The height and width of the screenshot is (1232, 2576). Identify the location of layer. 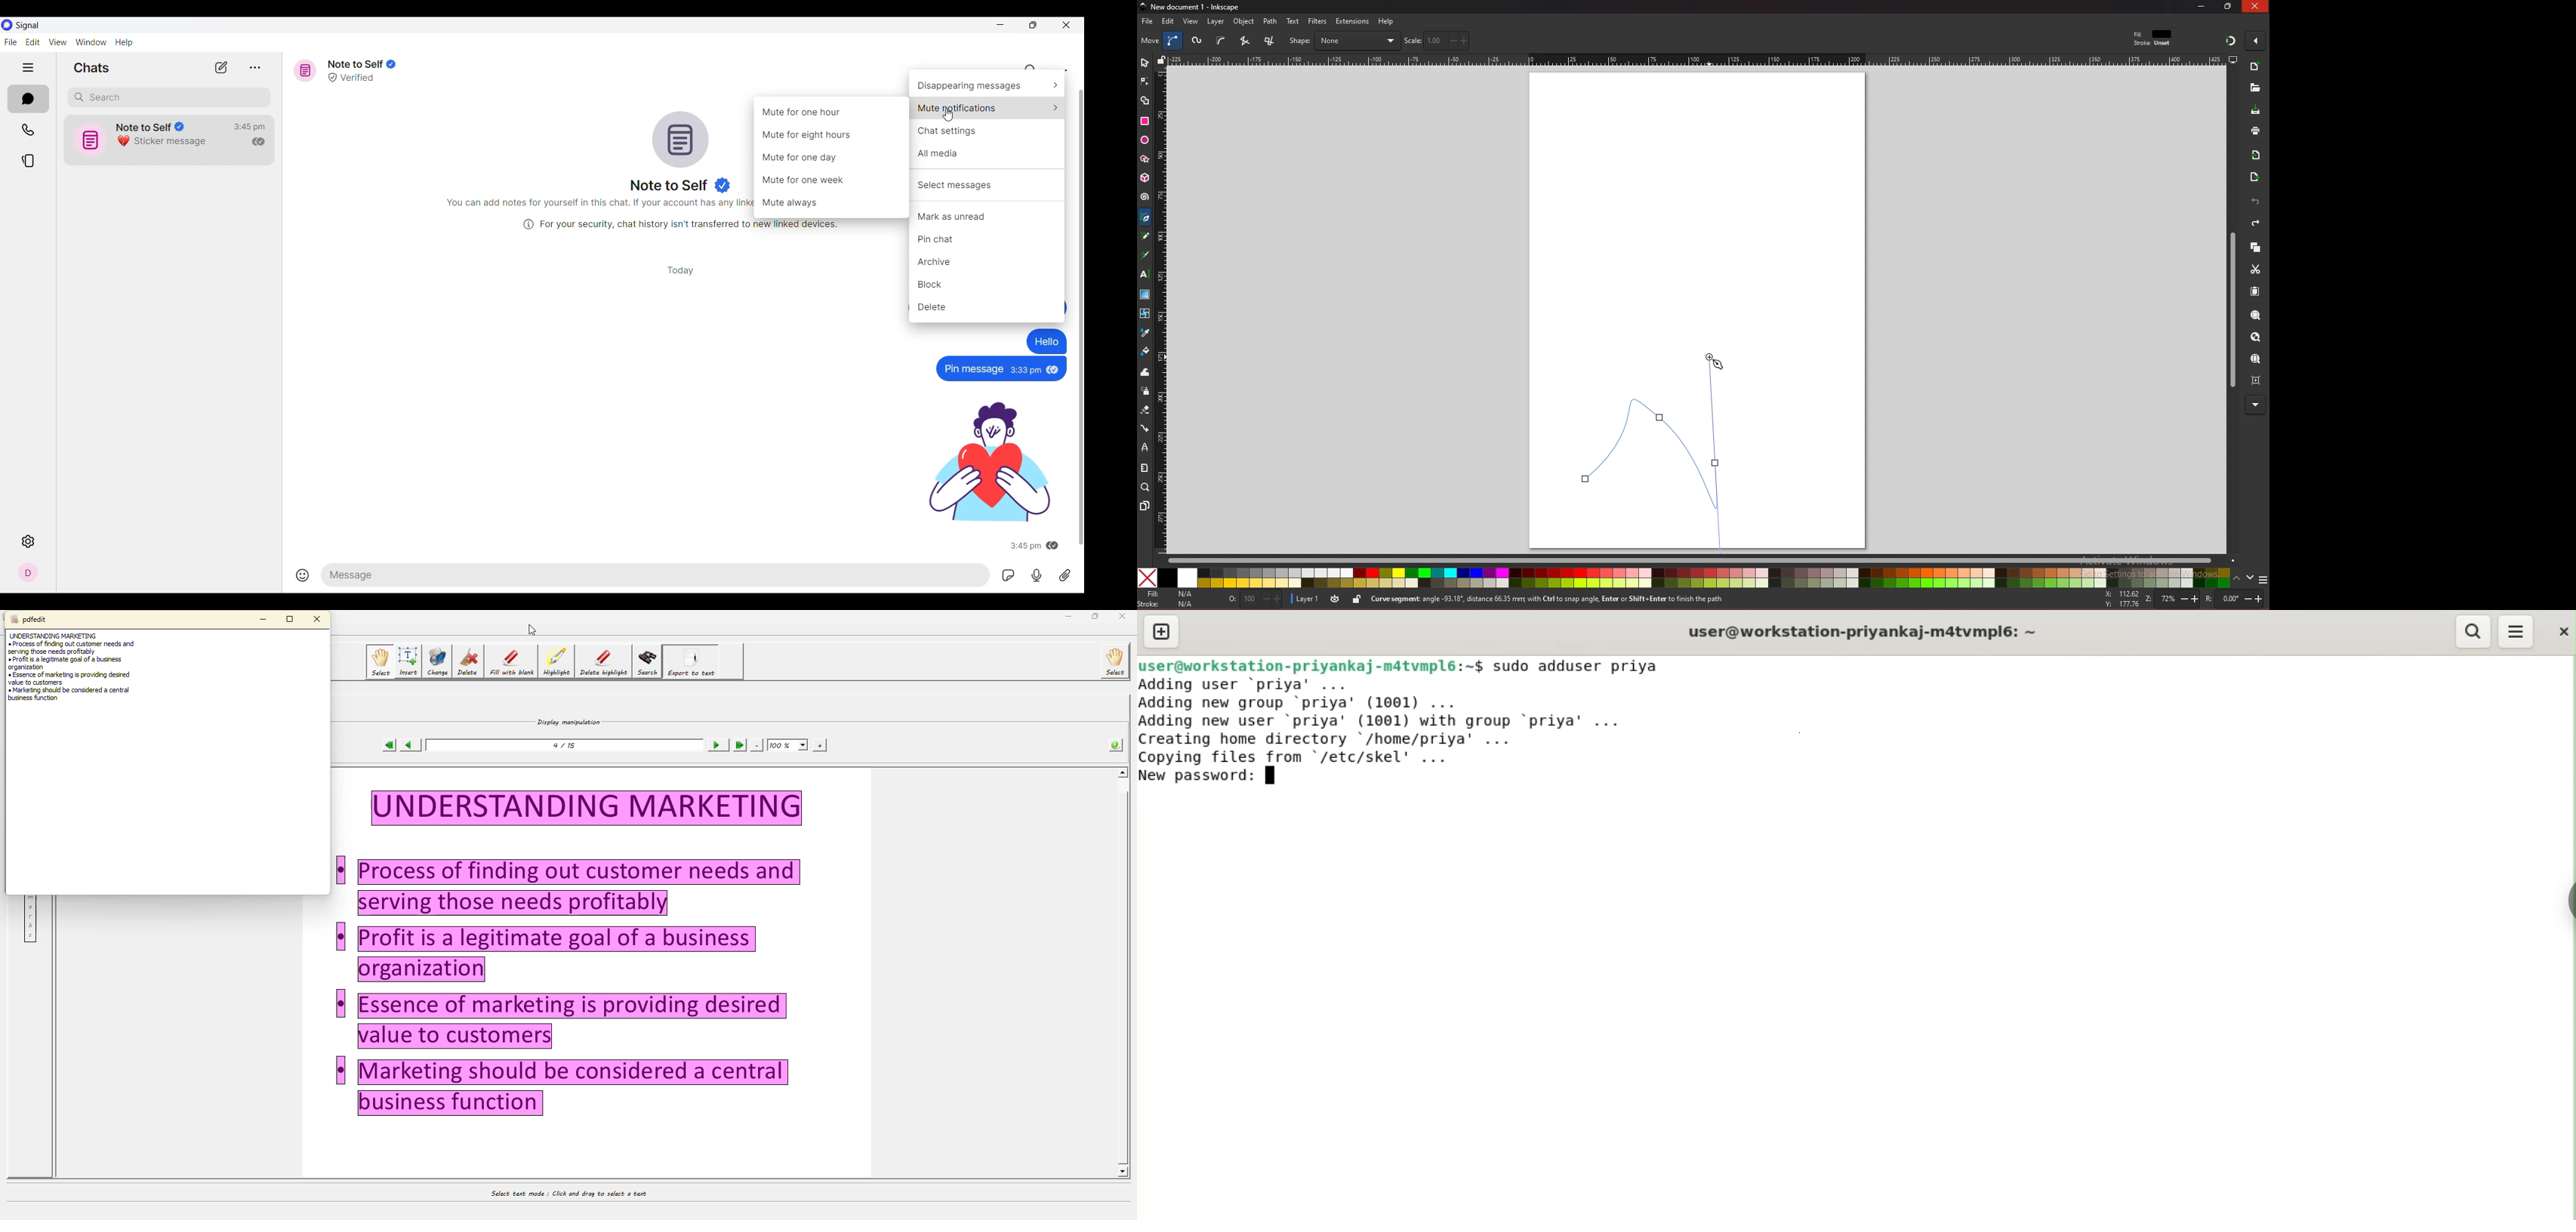
(1215, 21).